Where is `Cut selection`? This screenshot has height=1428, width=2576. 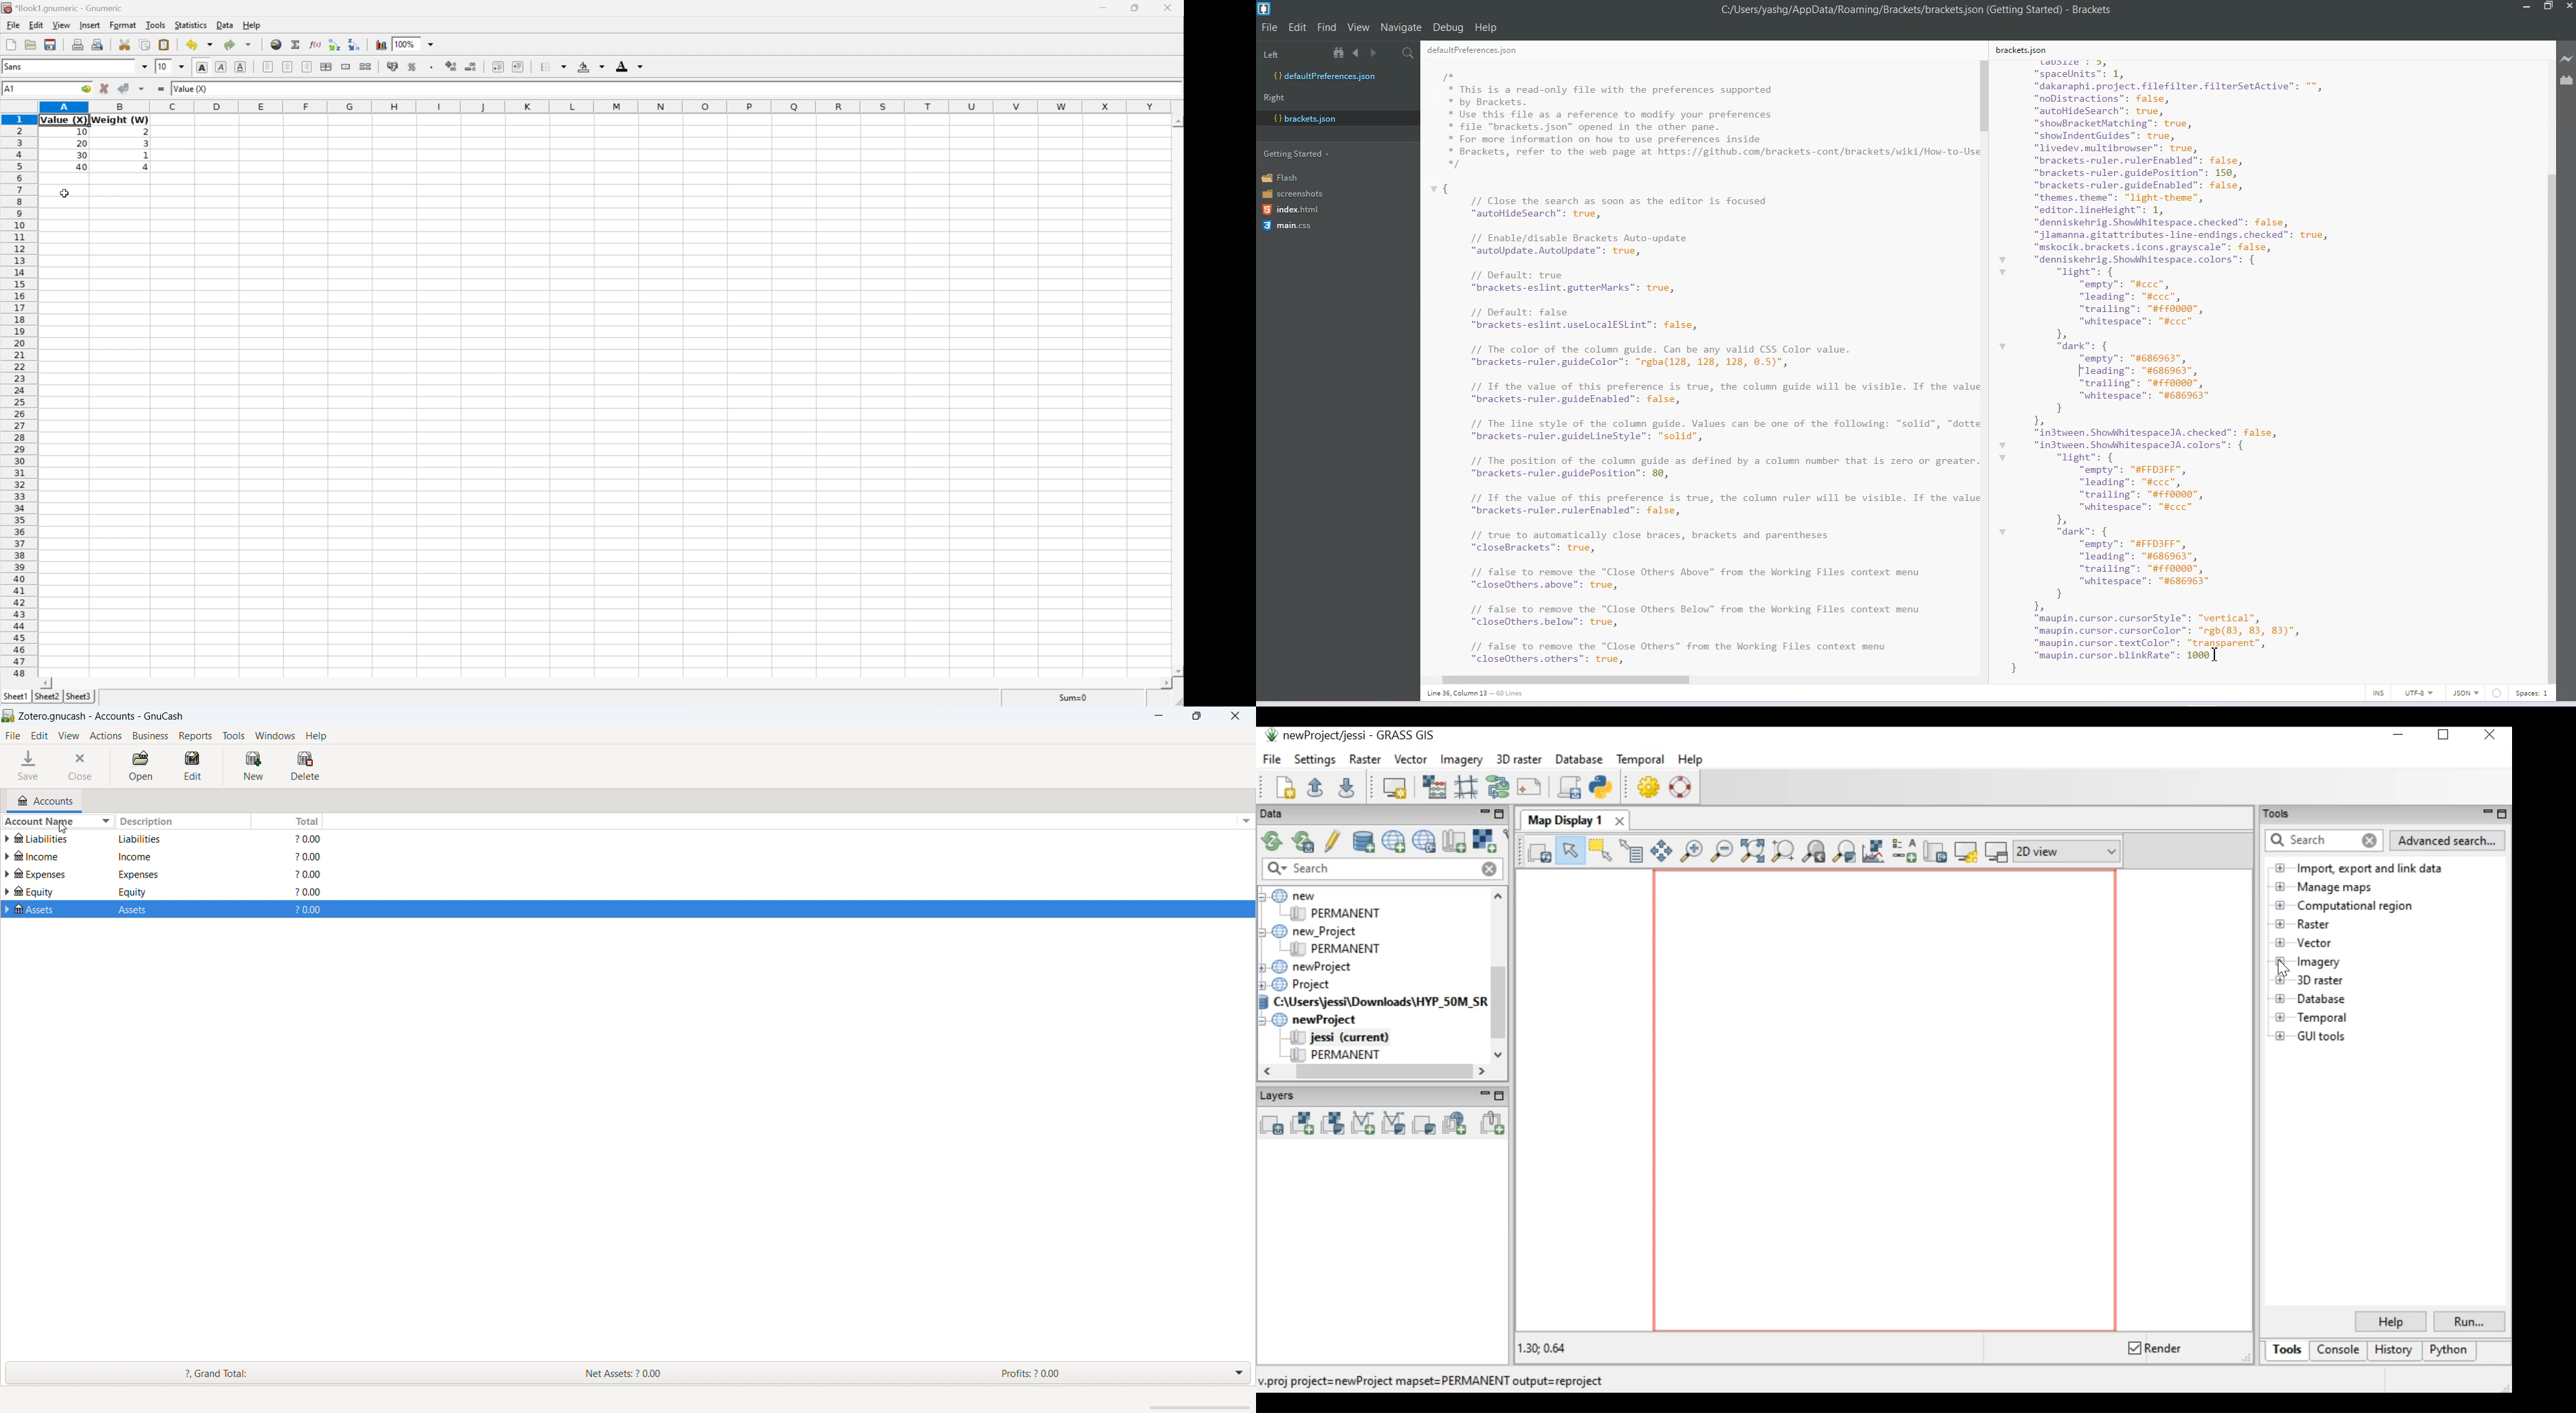
Cut selection is located at coordinates (123, 44).